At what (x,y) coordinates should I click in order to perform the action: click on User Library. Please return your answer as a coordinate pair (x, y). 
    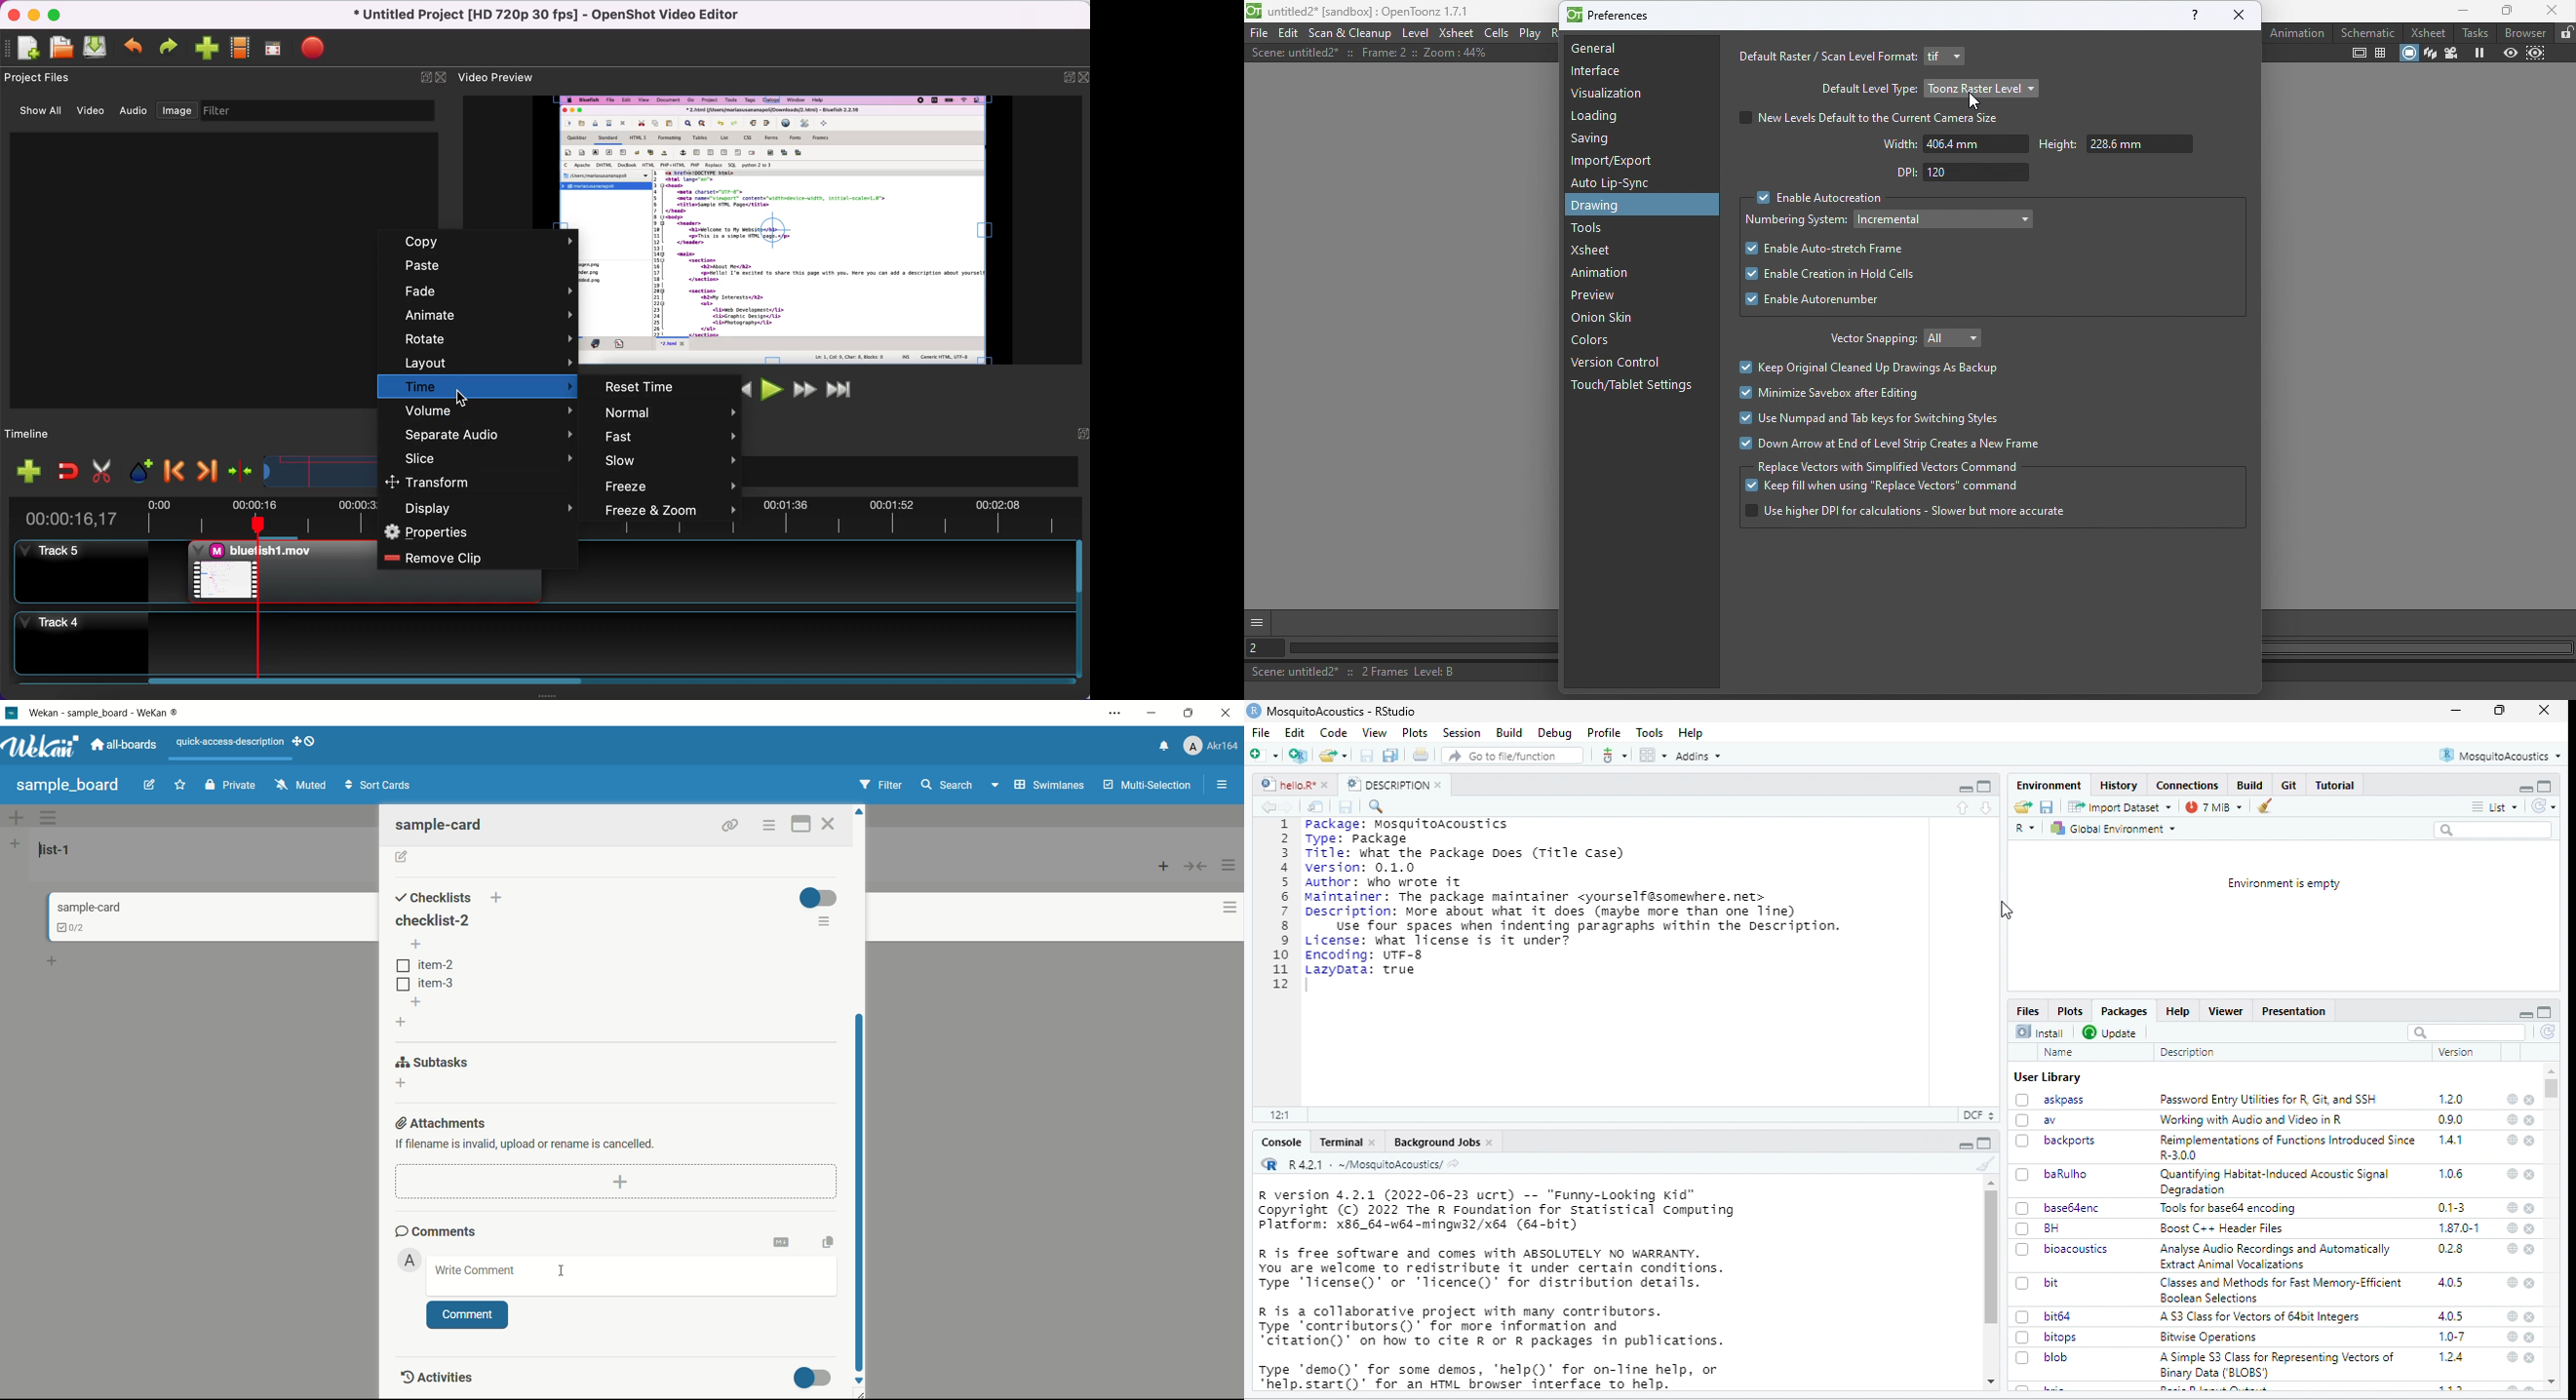
    Looking at the image, I should click on (2047, 1077).